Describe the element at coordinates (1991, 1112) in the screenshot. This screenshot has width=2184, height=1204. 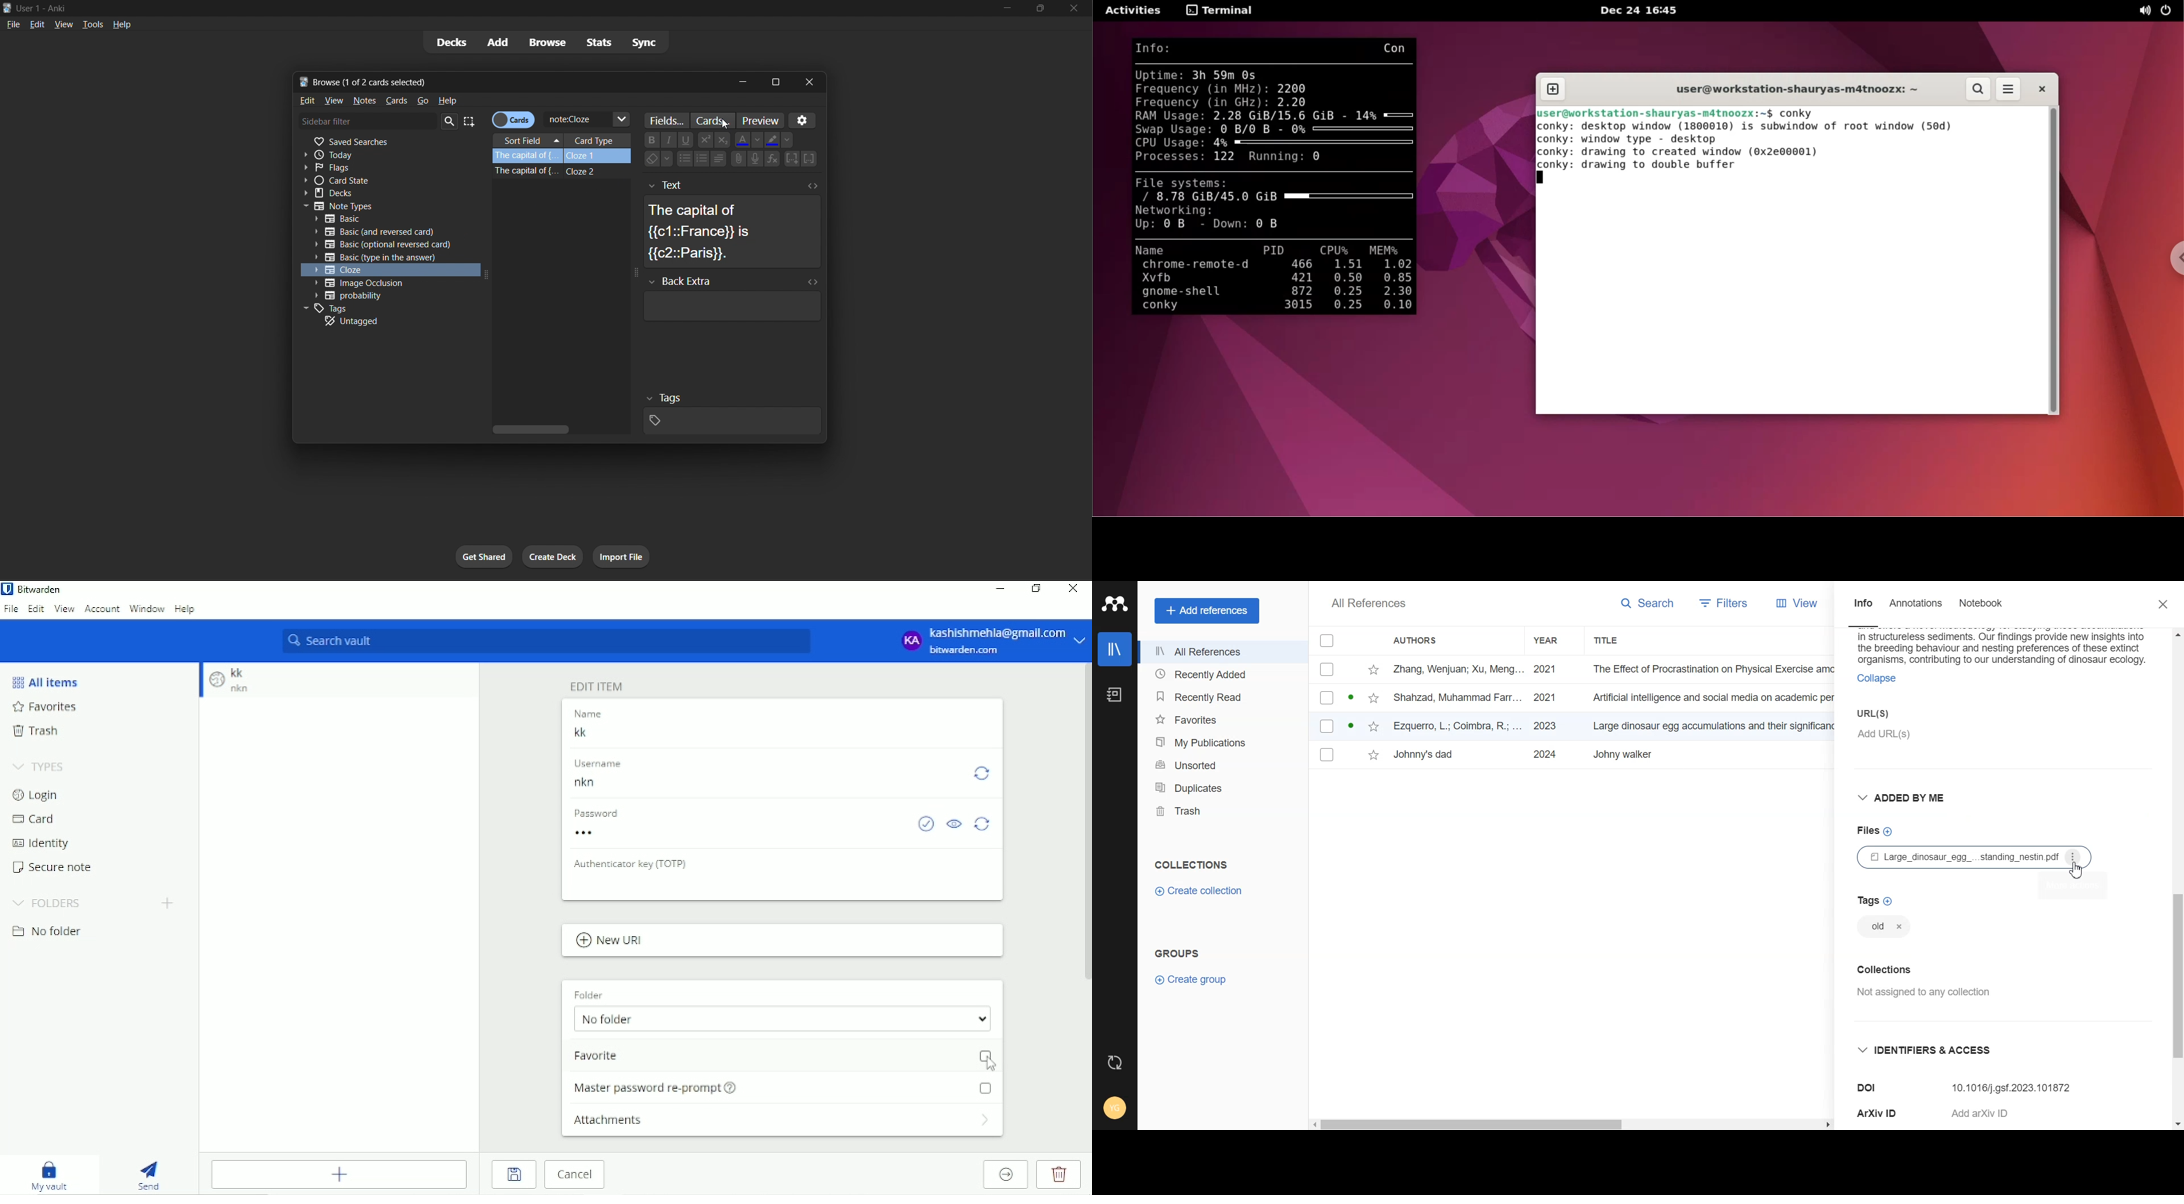
I see `Add` at that location.